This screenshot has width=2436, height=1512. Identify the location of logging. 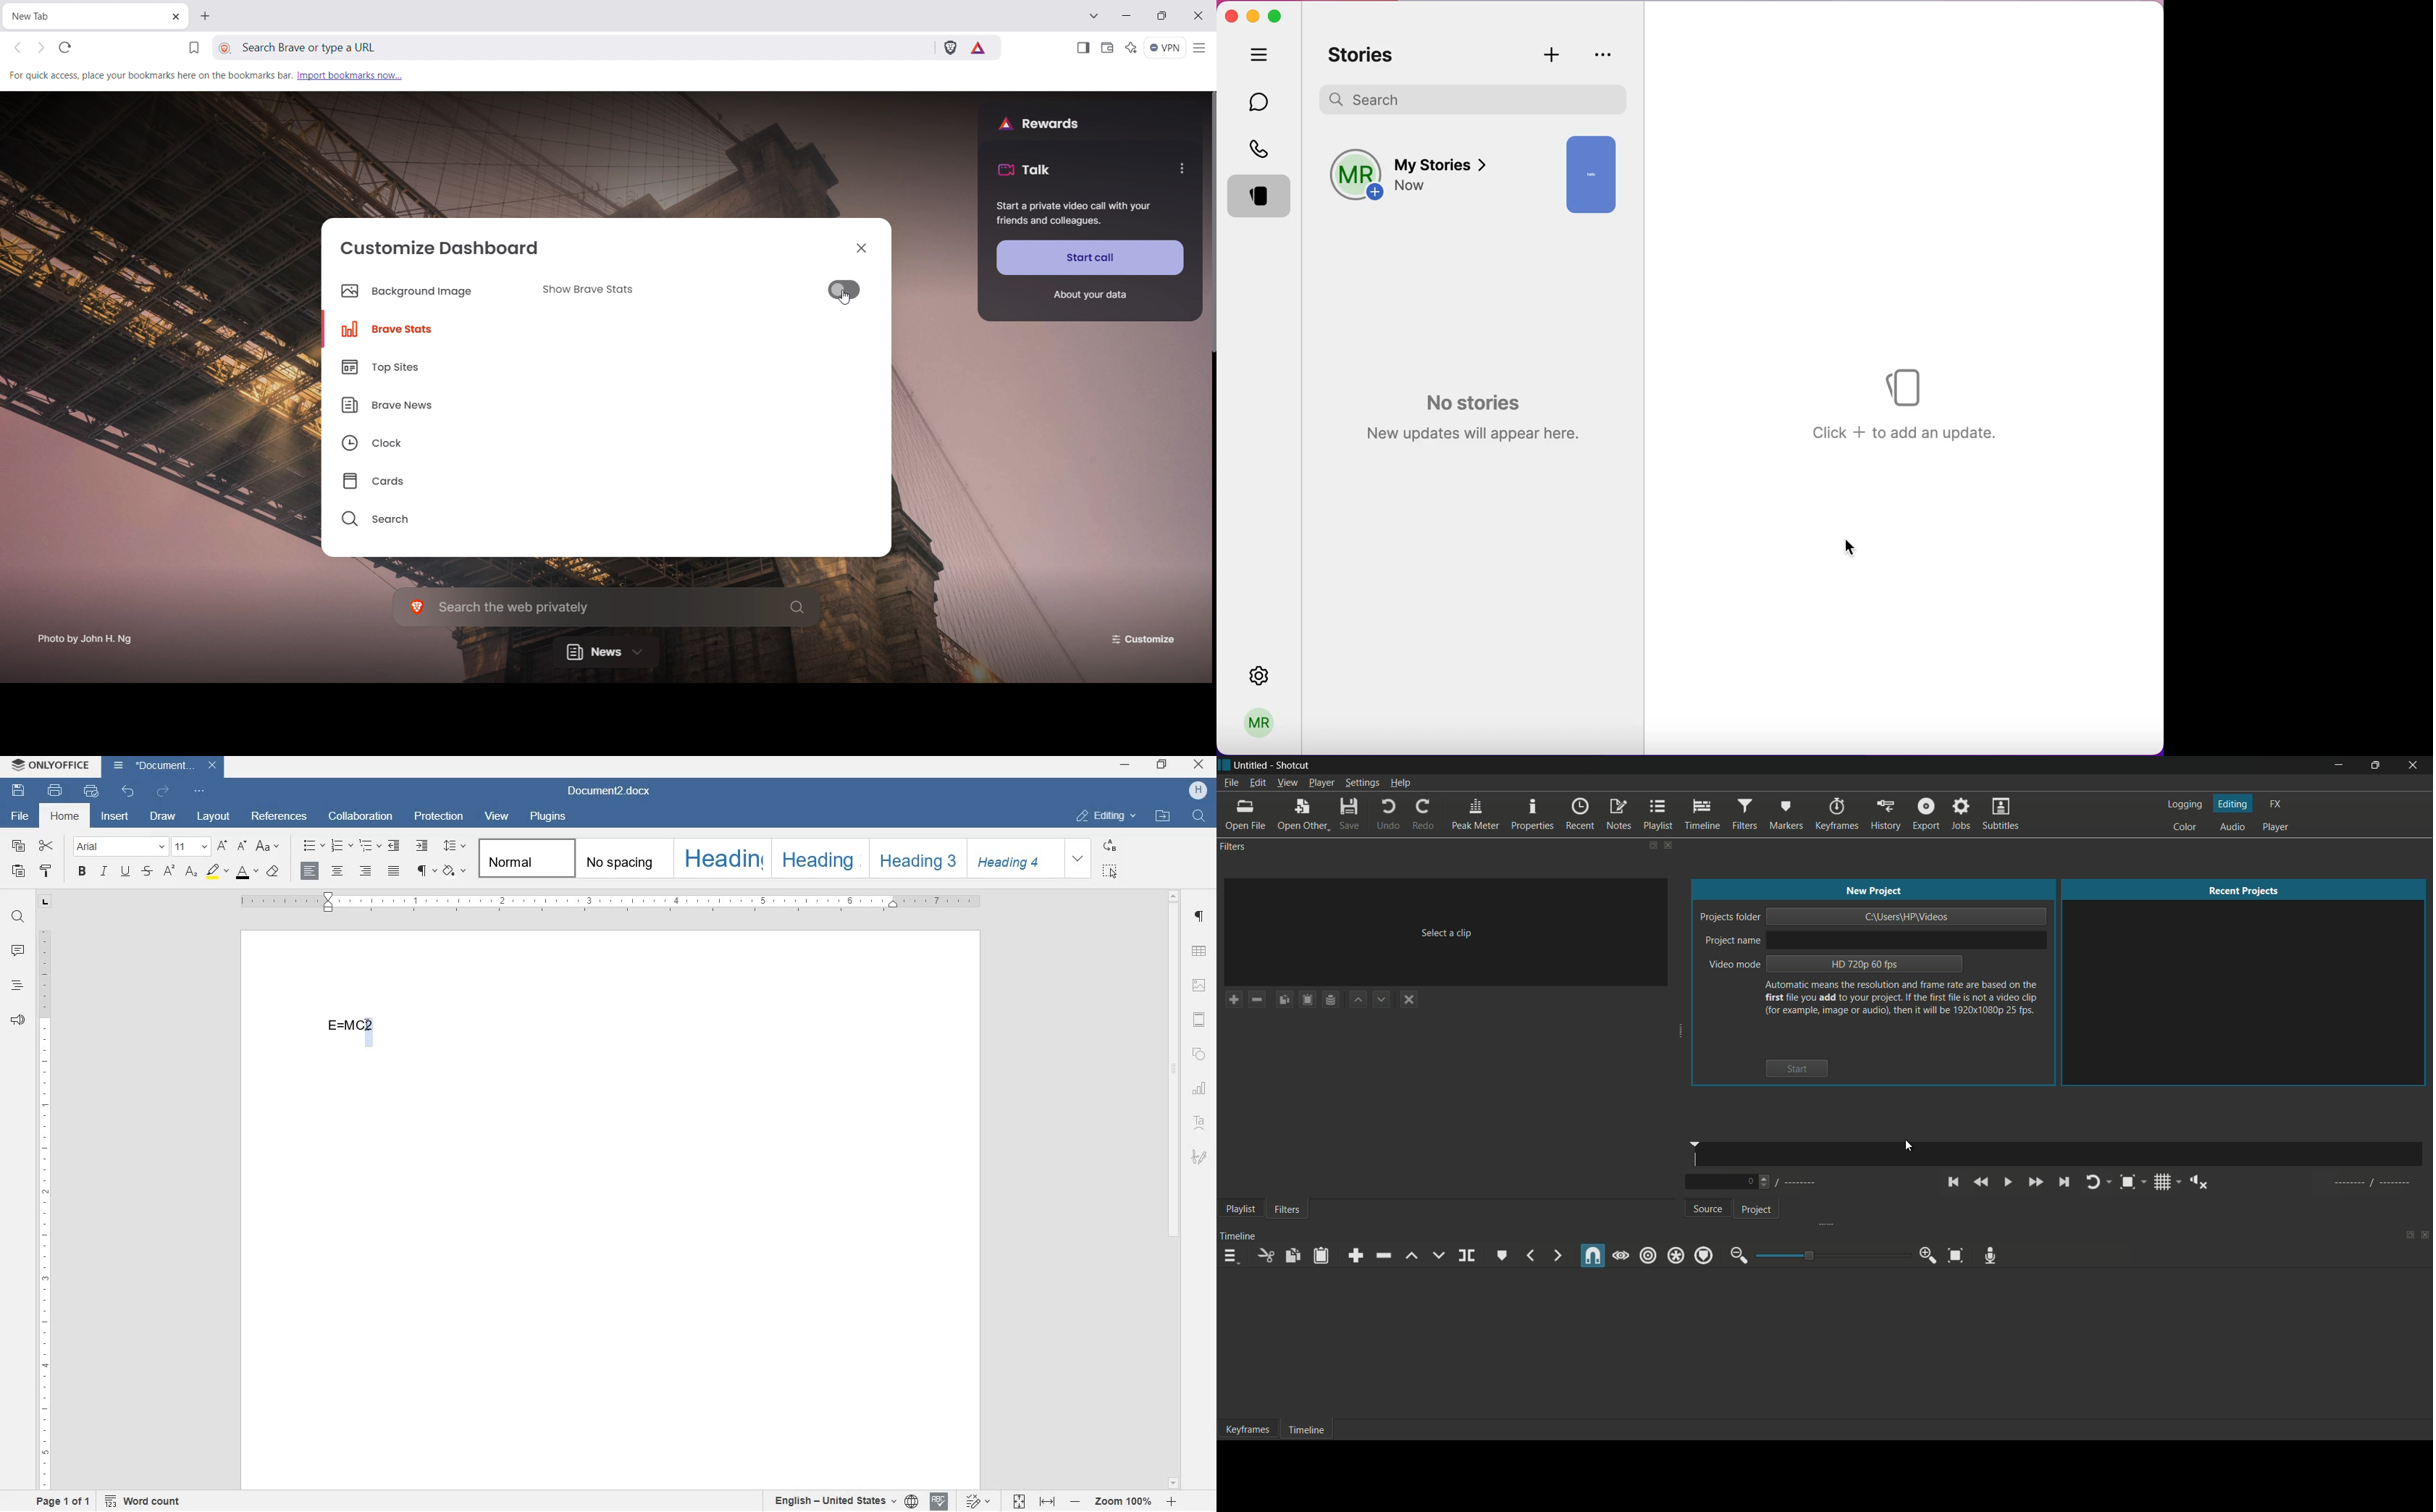
(2184, 805).